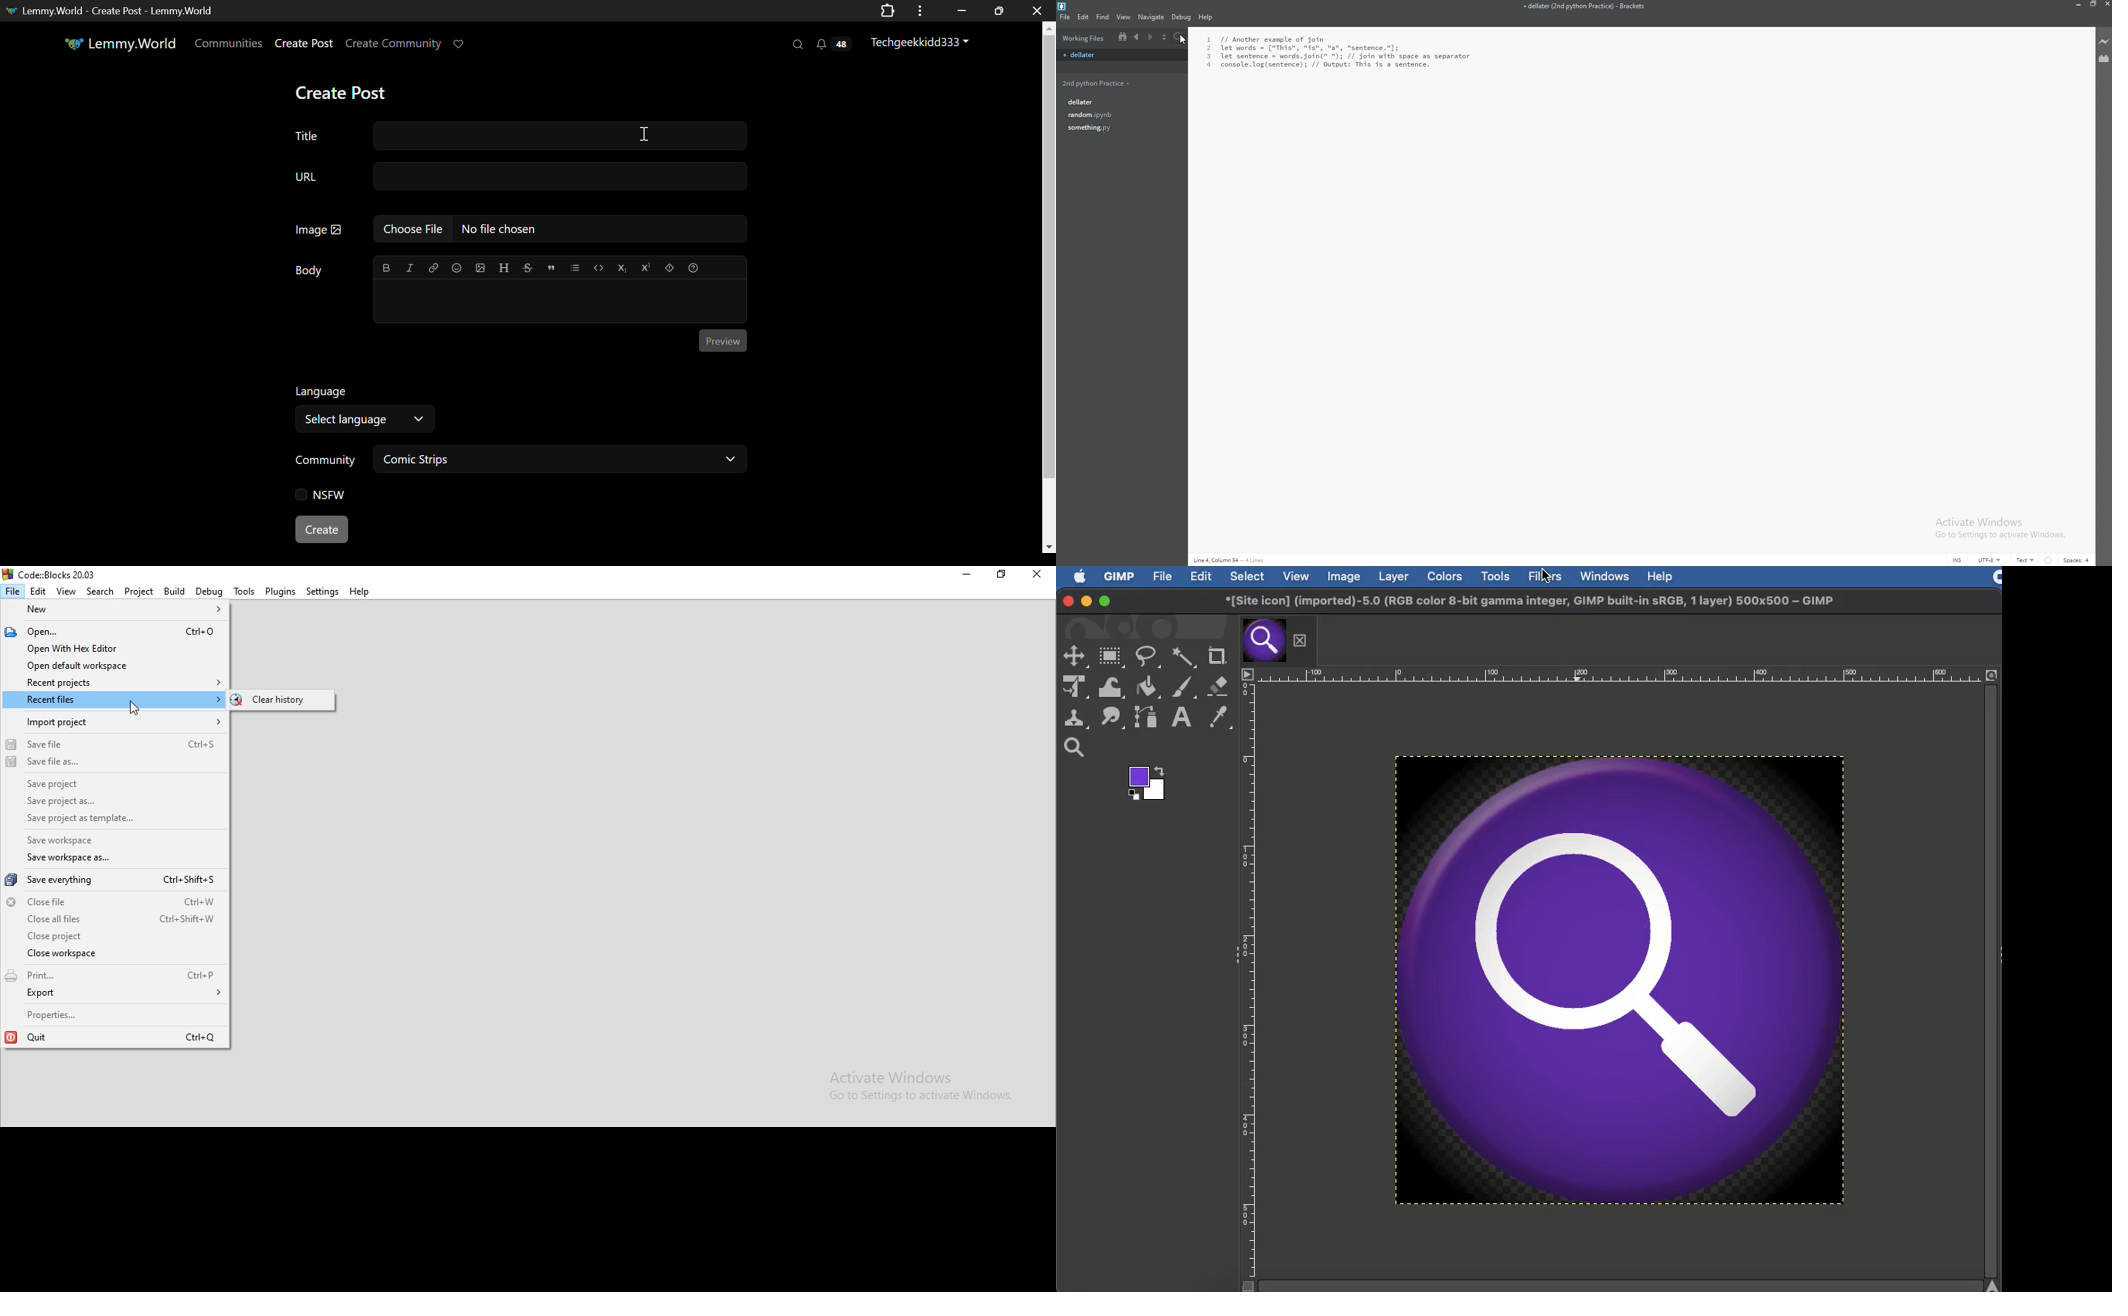 The image size is (2128, 1316). I want to click on debug, so click(1182, 18).